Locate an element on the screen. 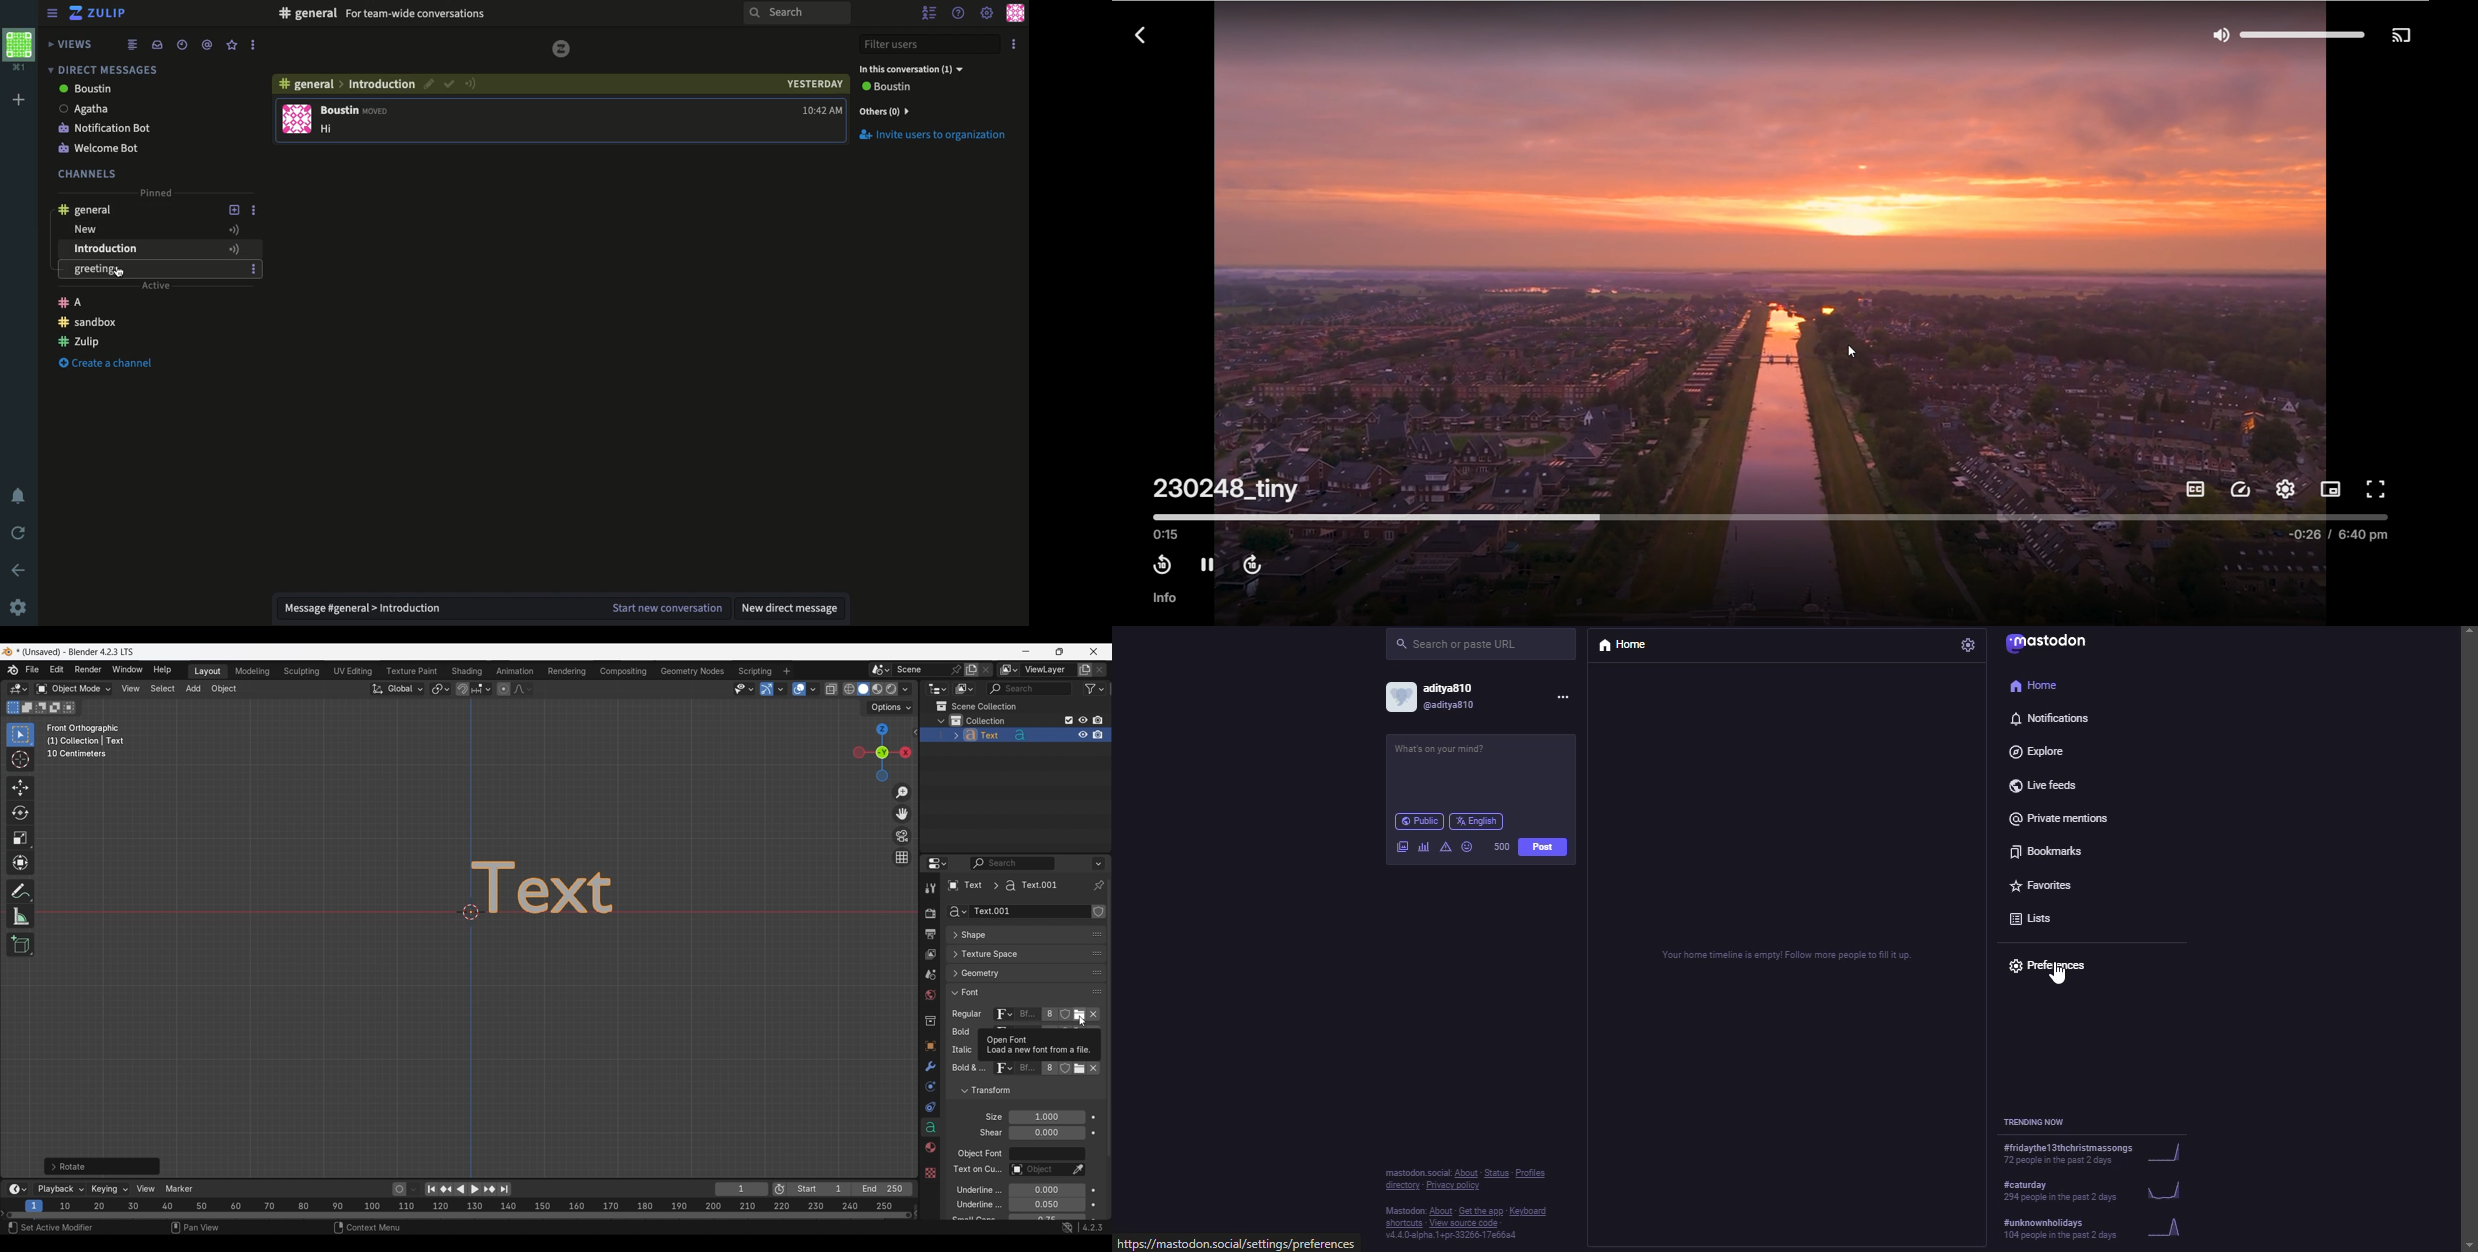 The height and width of the screenshot is (1260, 2492). Final frame of the playback rendering range is located at coordinates (850, 1189).